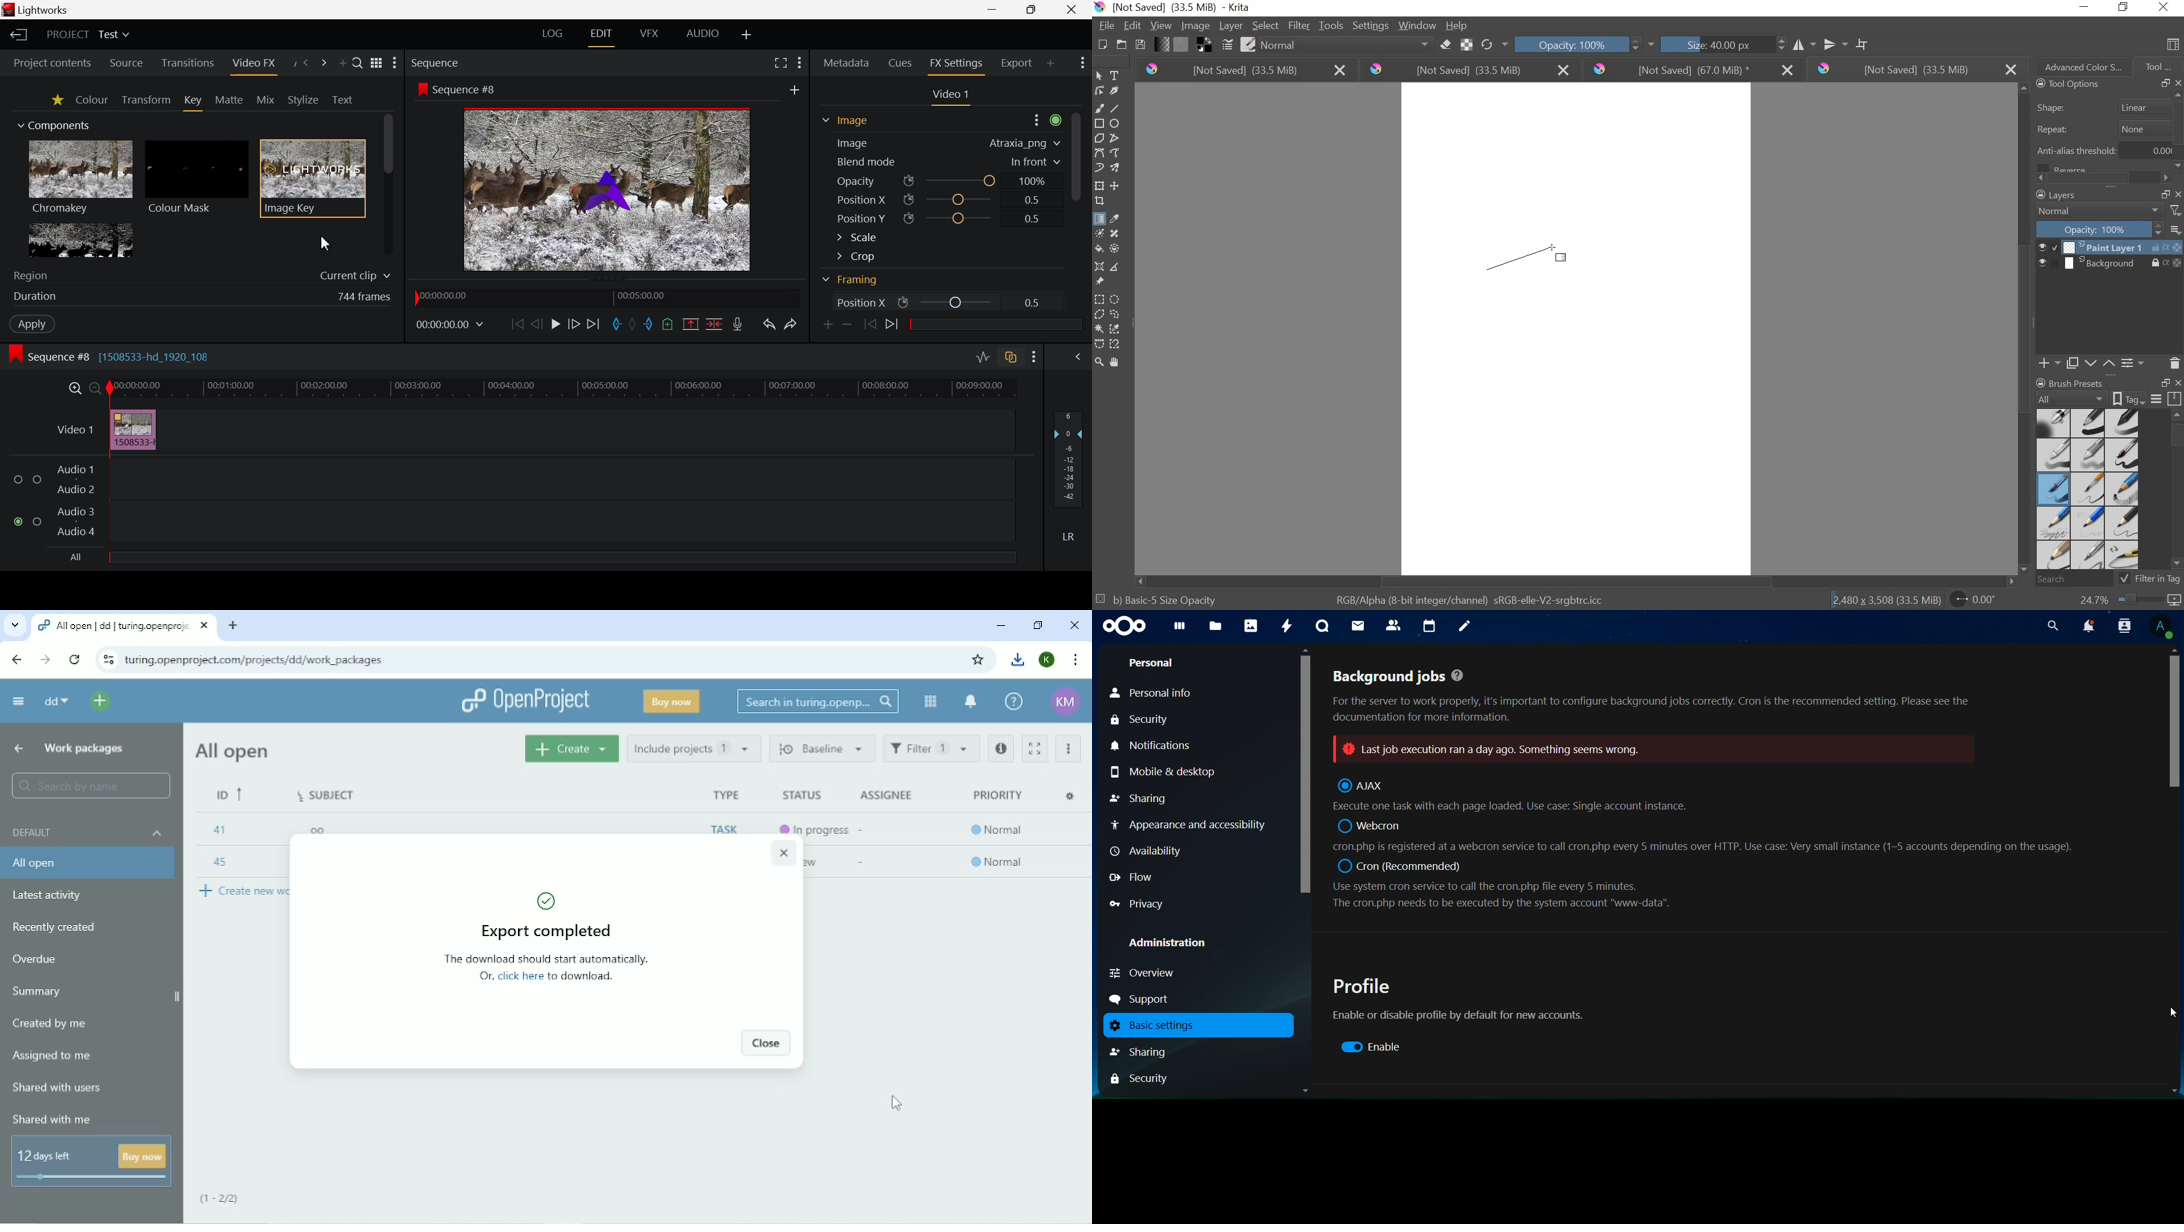 This screenshot has width=2184, height=1232. Describe the element at coordinates (2051, 625) in the screenshot. I see `search` at that location.